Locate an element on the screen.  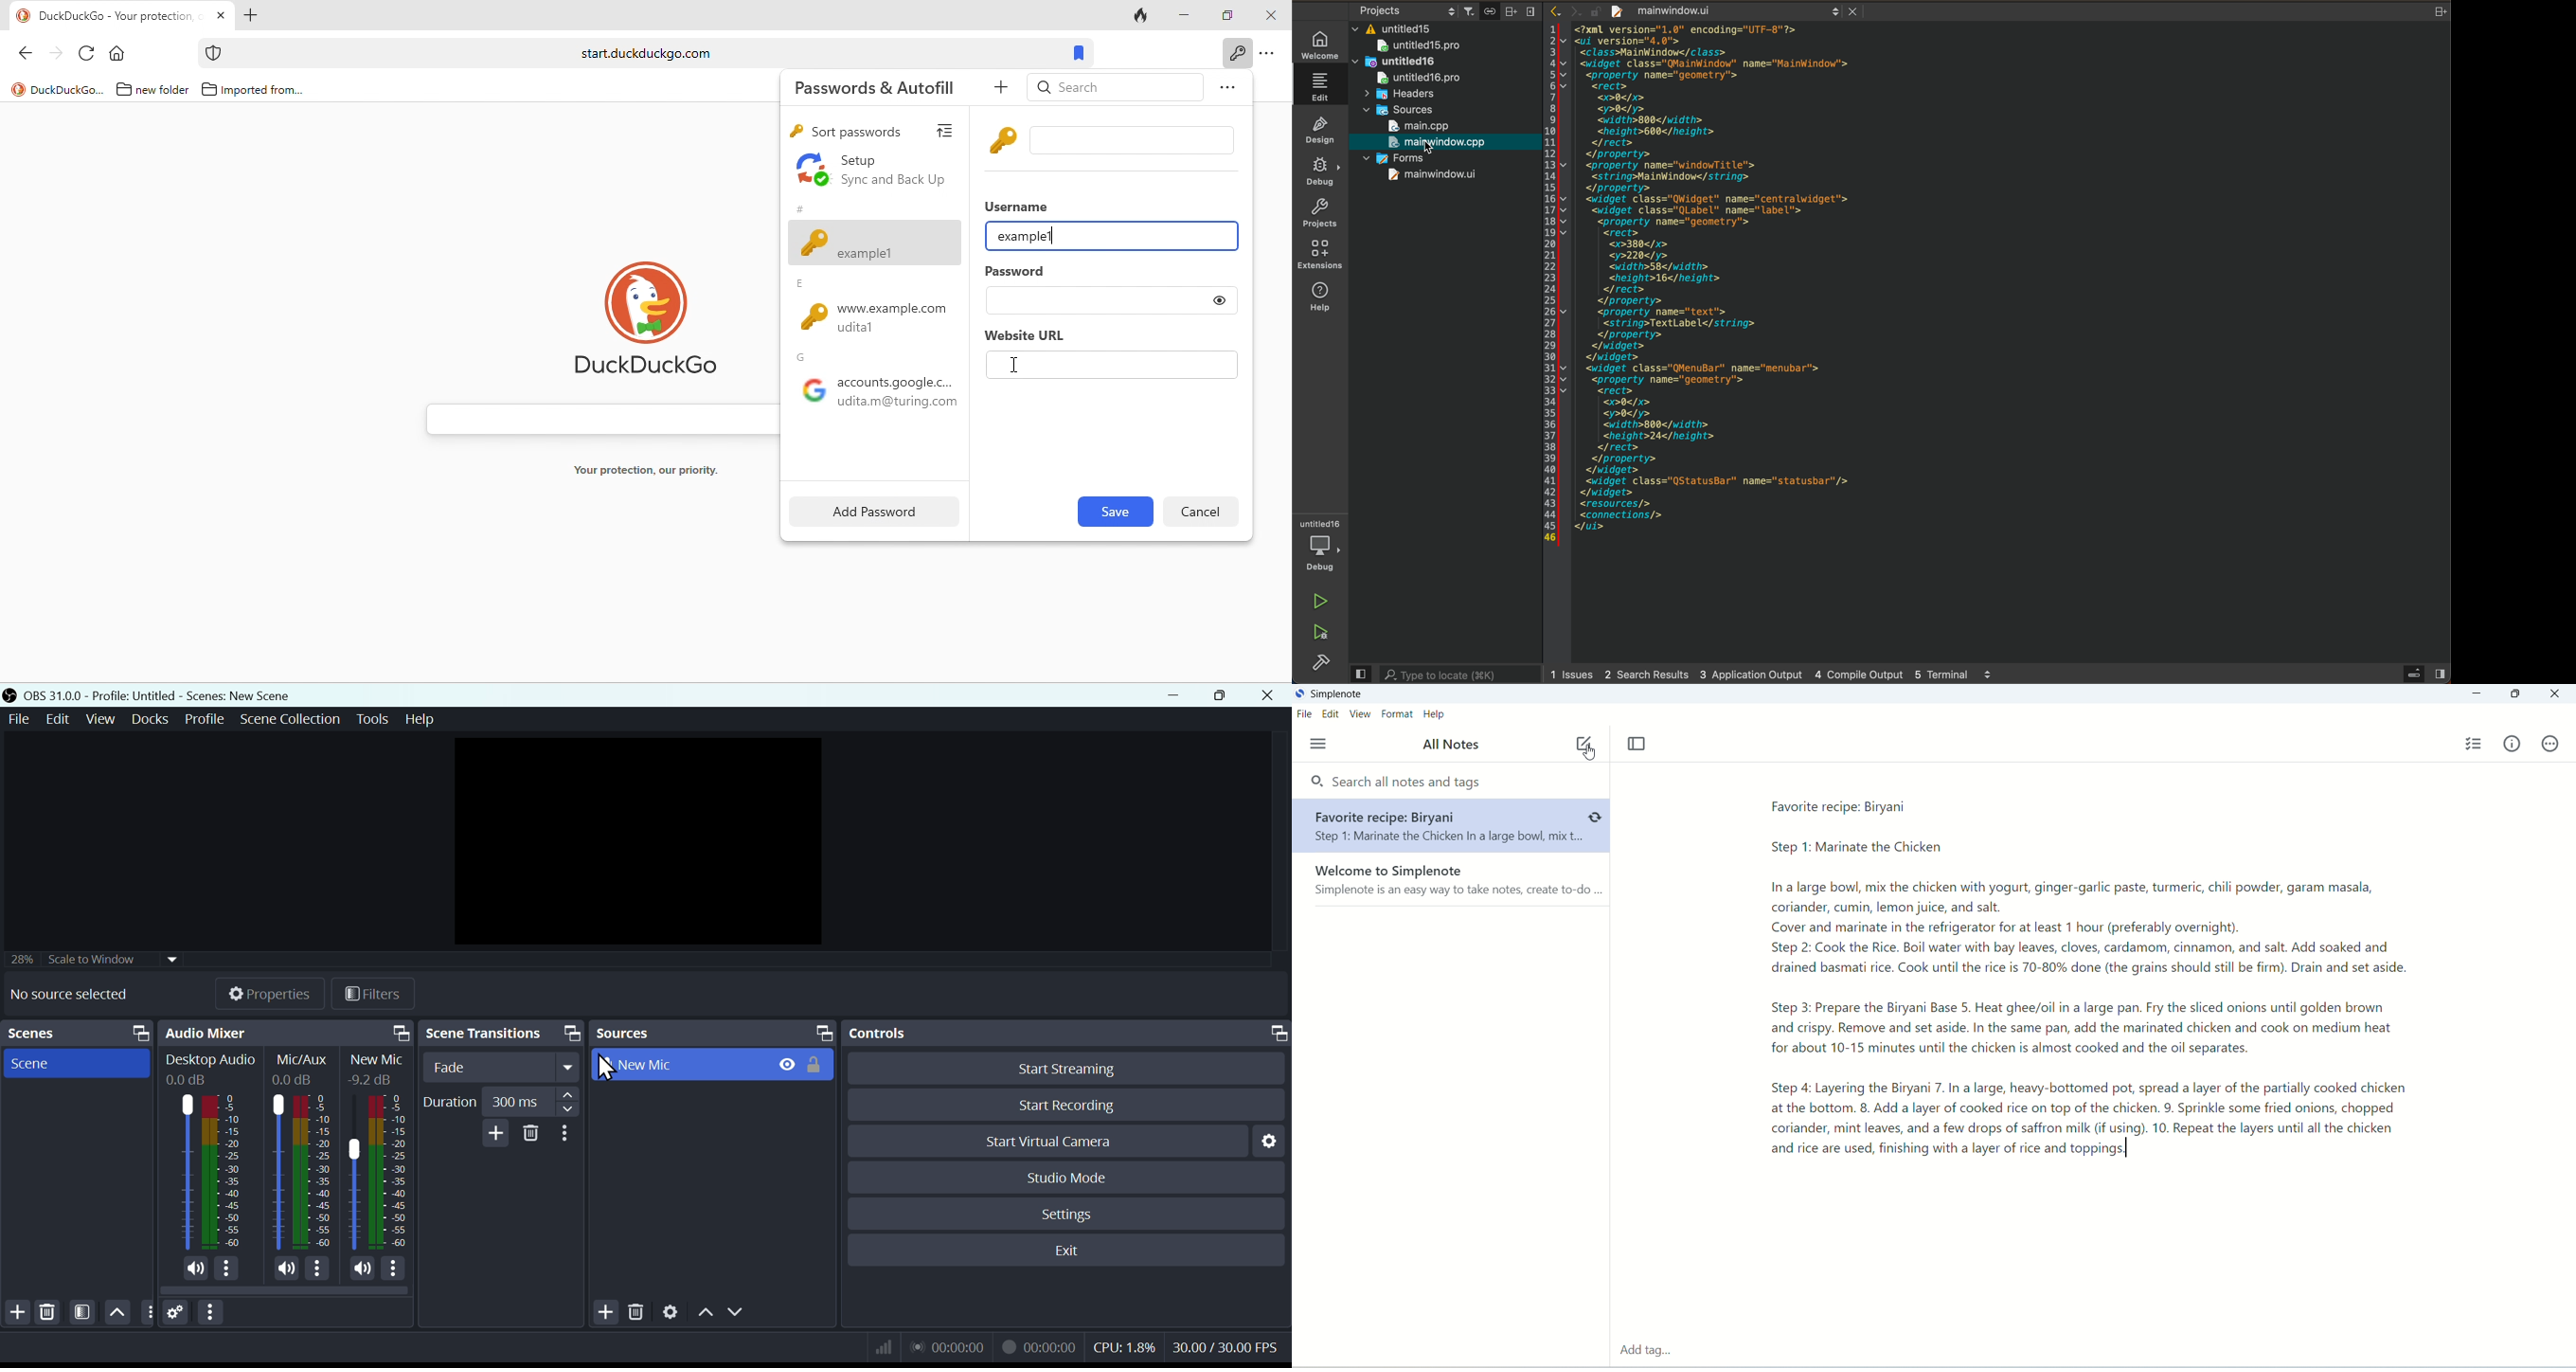
Duration 300 millisecond  is located at coordinates (499, 1099).